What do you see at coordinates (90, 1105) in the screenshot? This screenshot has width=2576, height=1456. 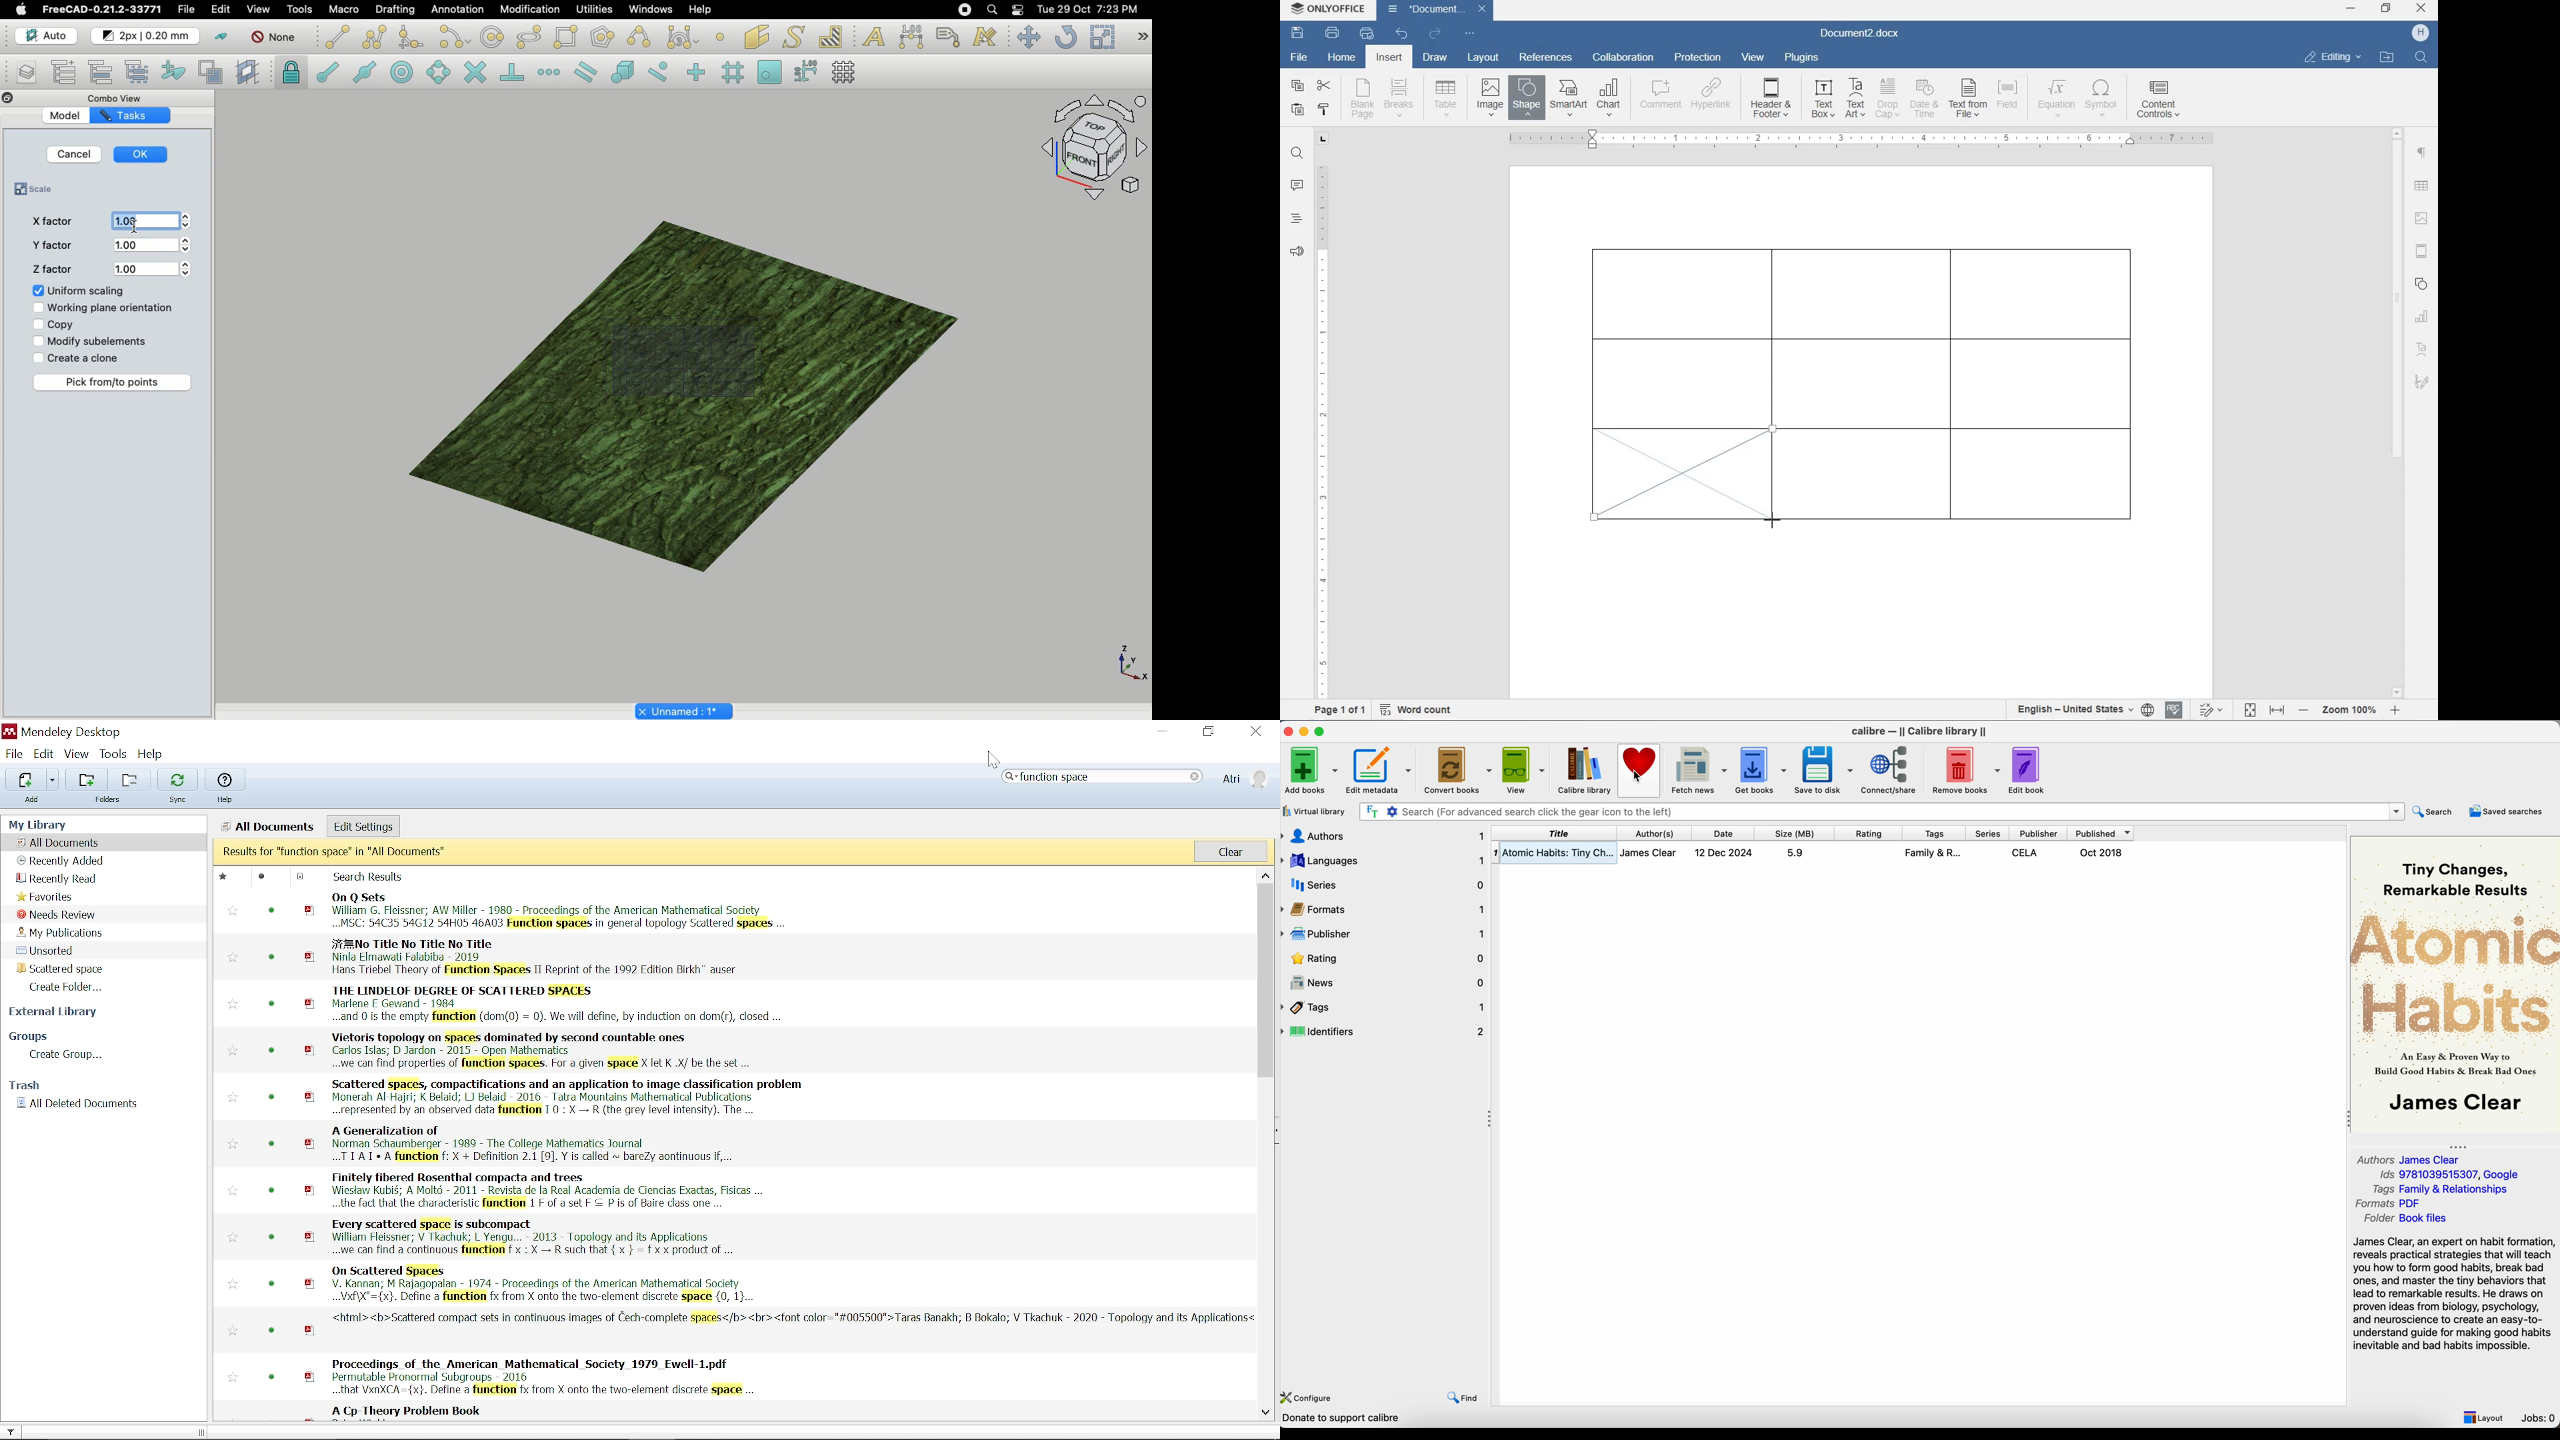 I see `All deleted documents` at bounding box center [90, 1105].